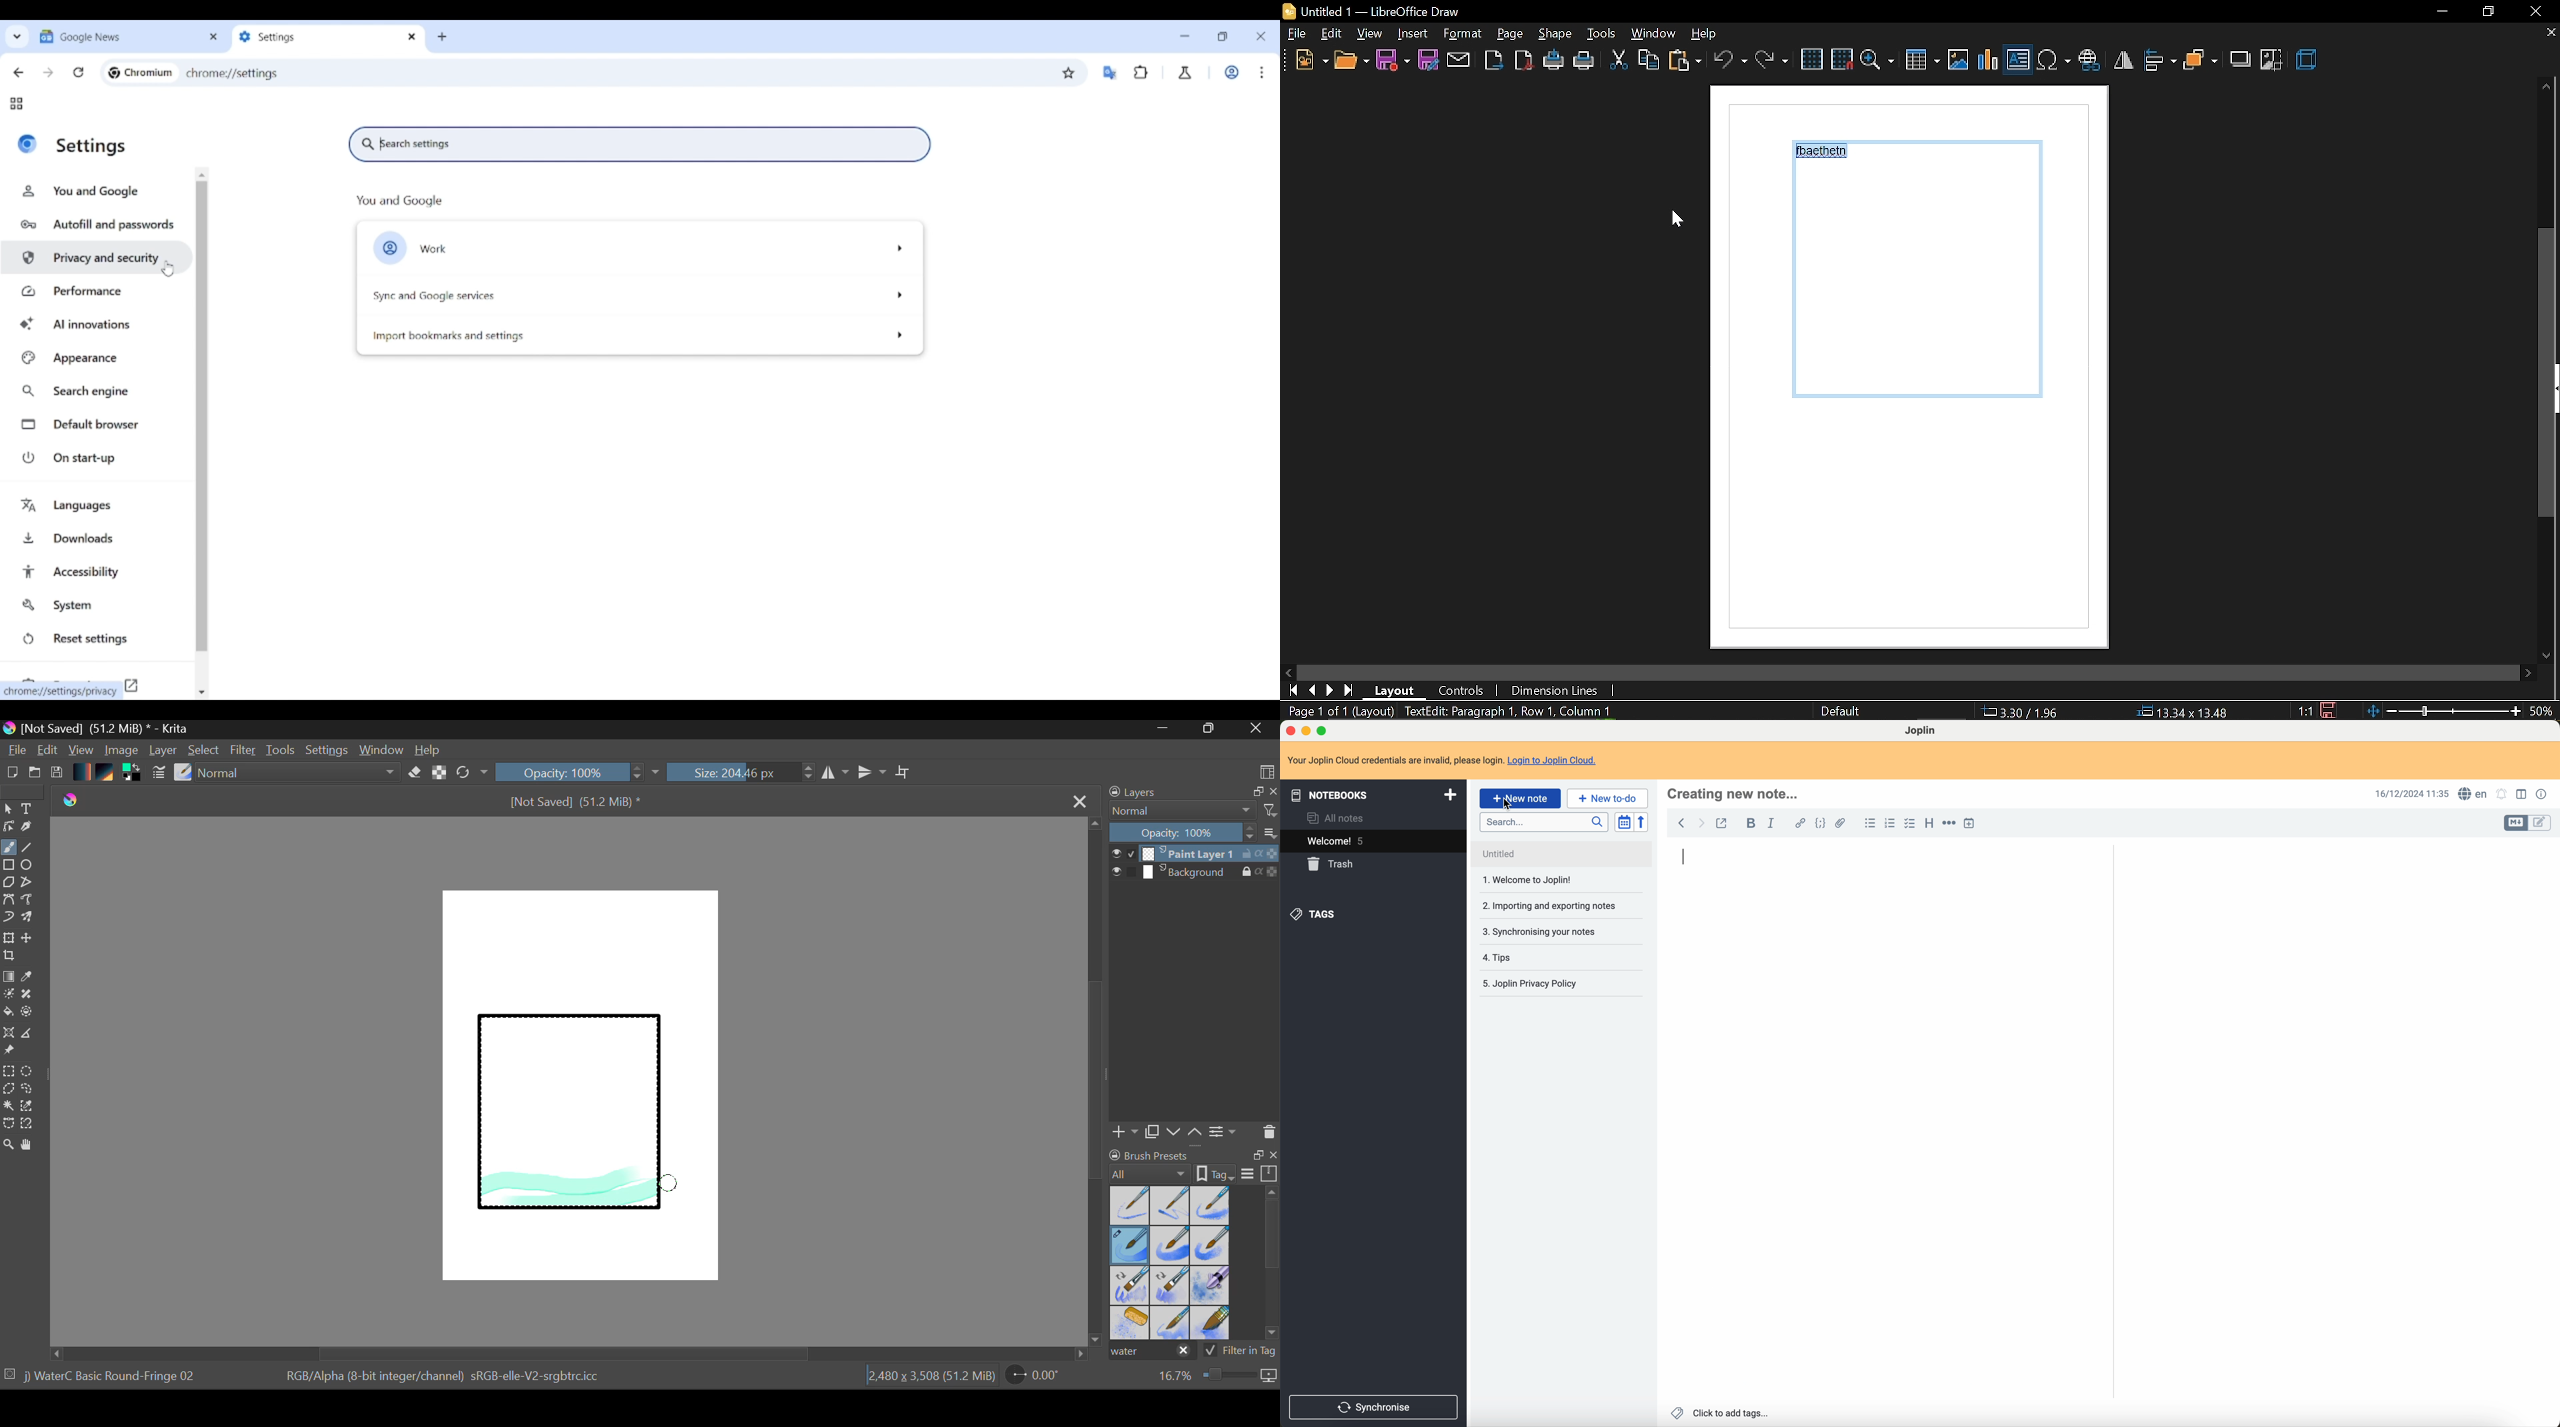  Describe the element at coordinates (1721, 1413) in the screenshot. I see `click to add tags` at that location.